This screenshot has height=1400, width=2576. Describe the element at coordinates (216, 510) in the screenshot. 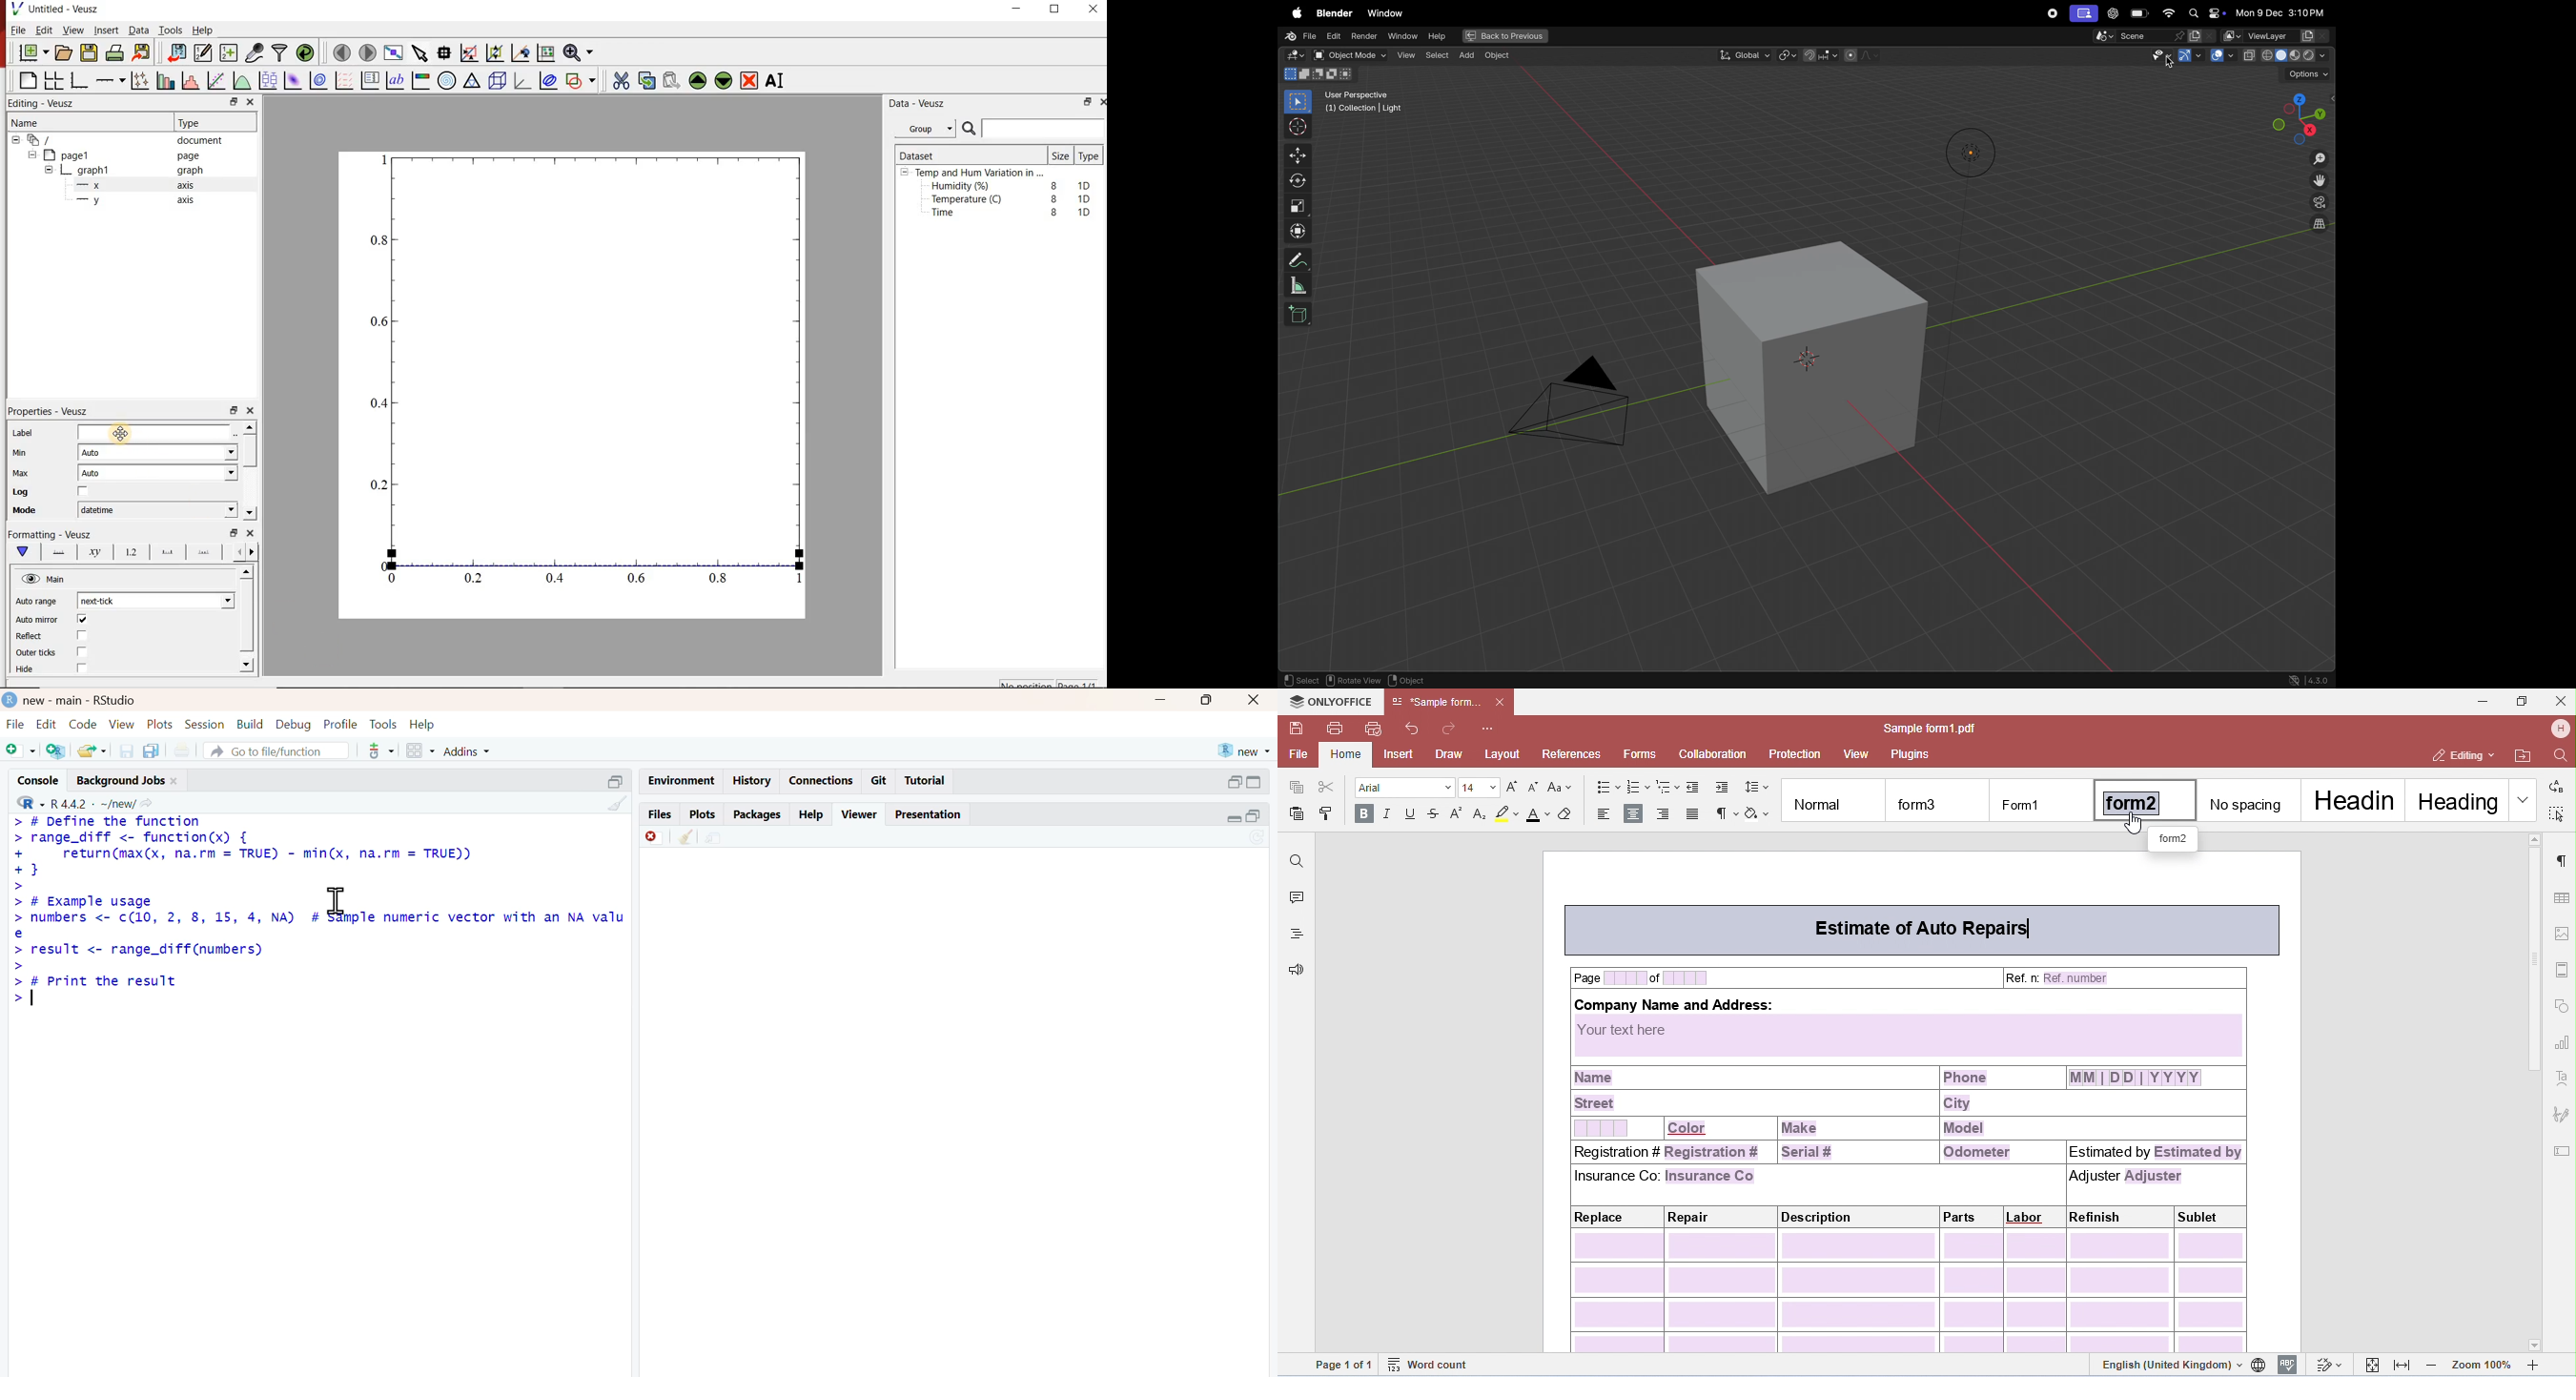

I see `Mode dropdown` at that location.